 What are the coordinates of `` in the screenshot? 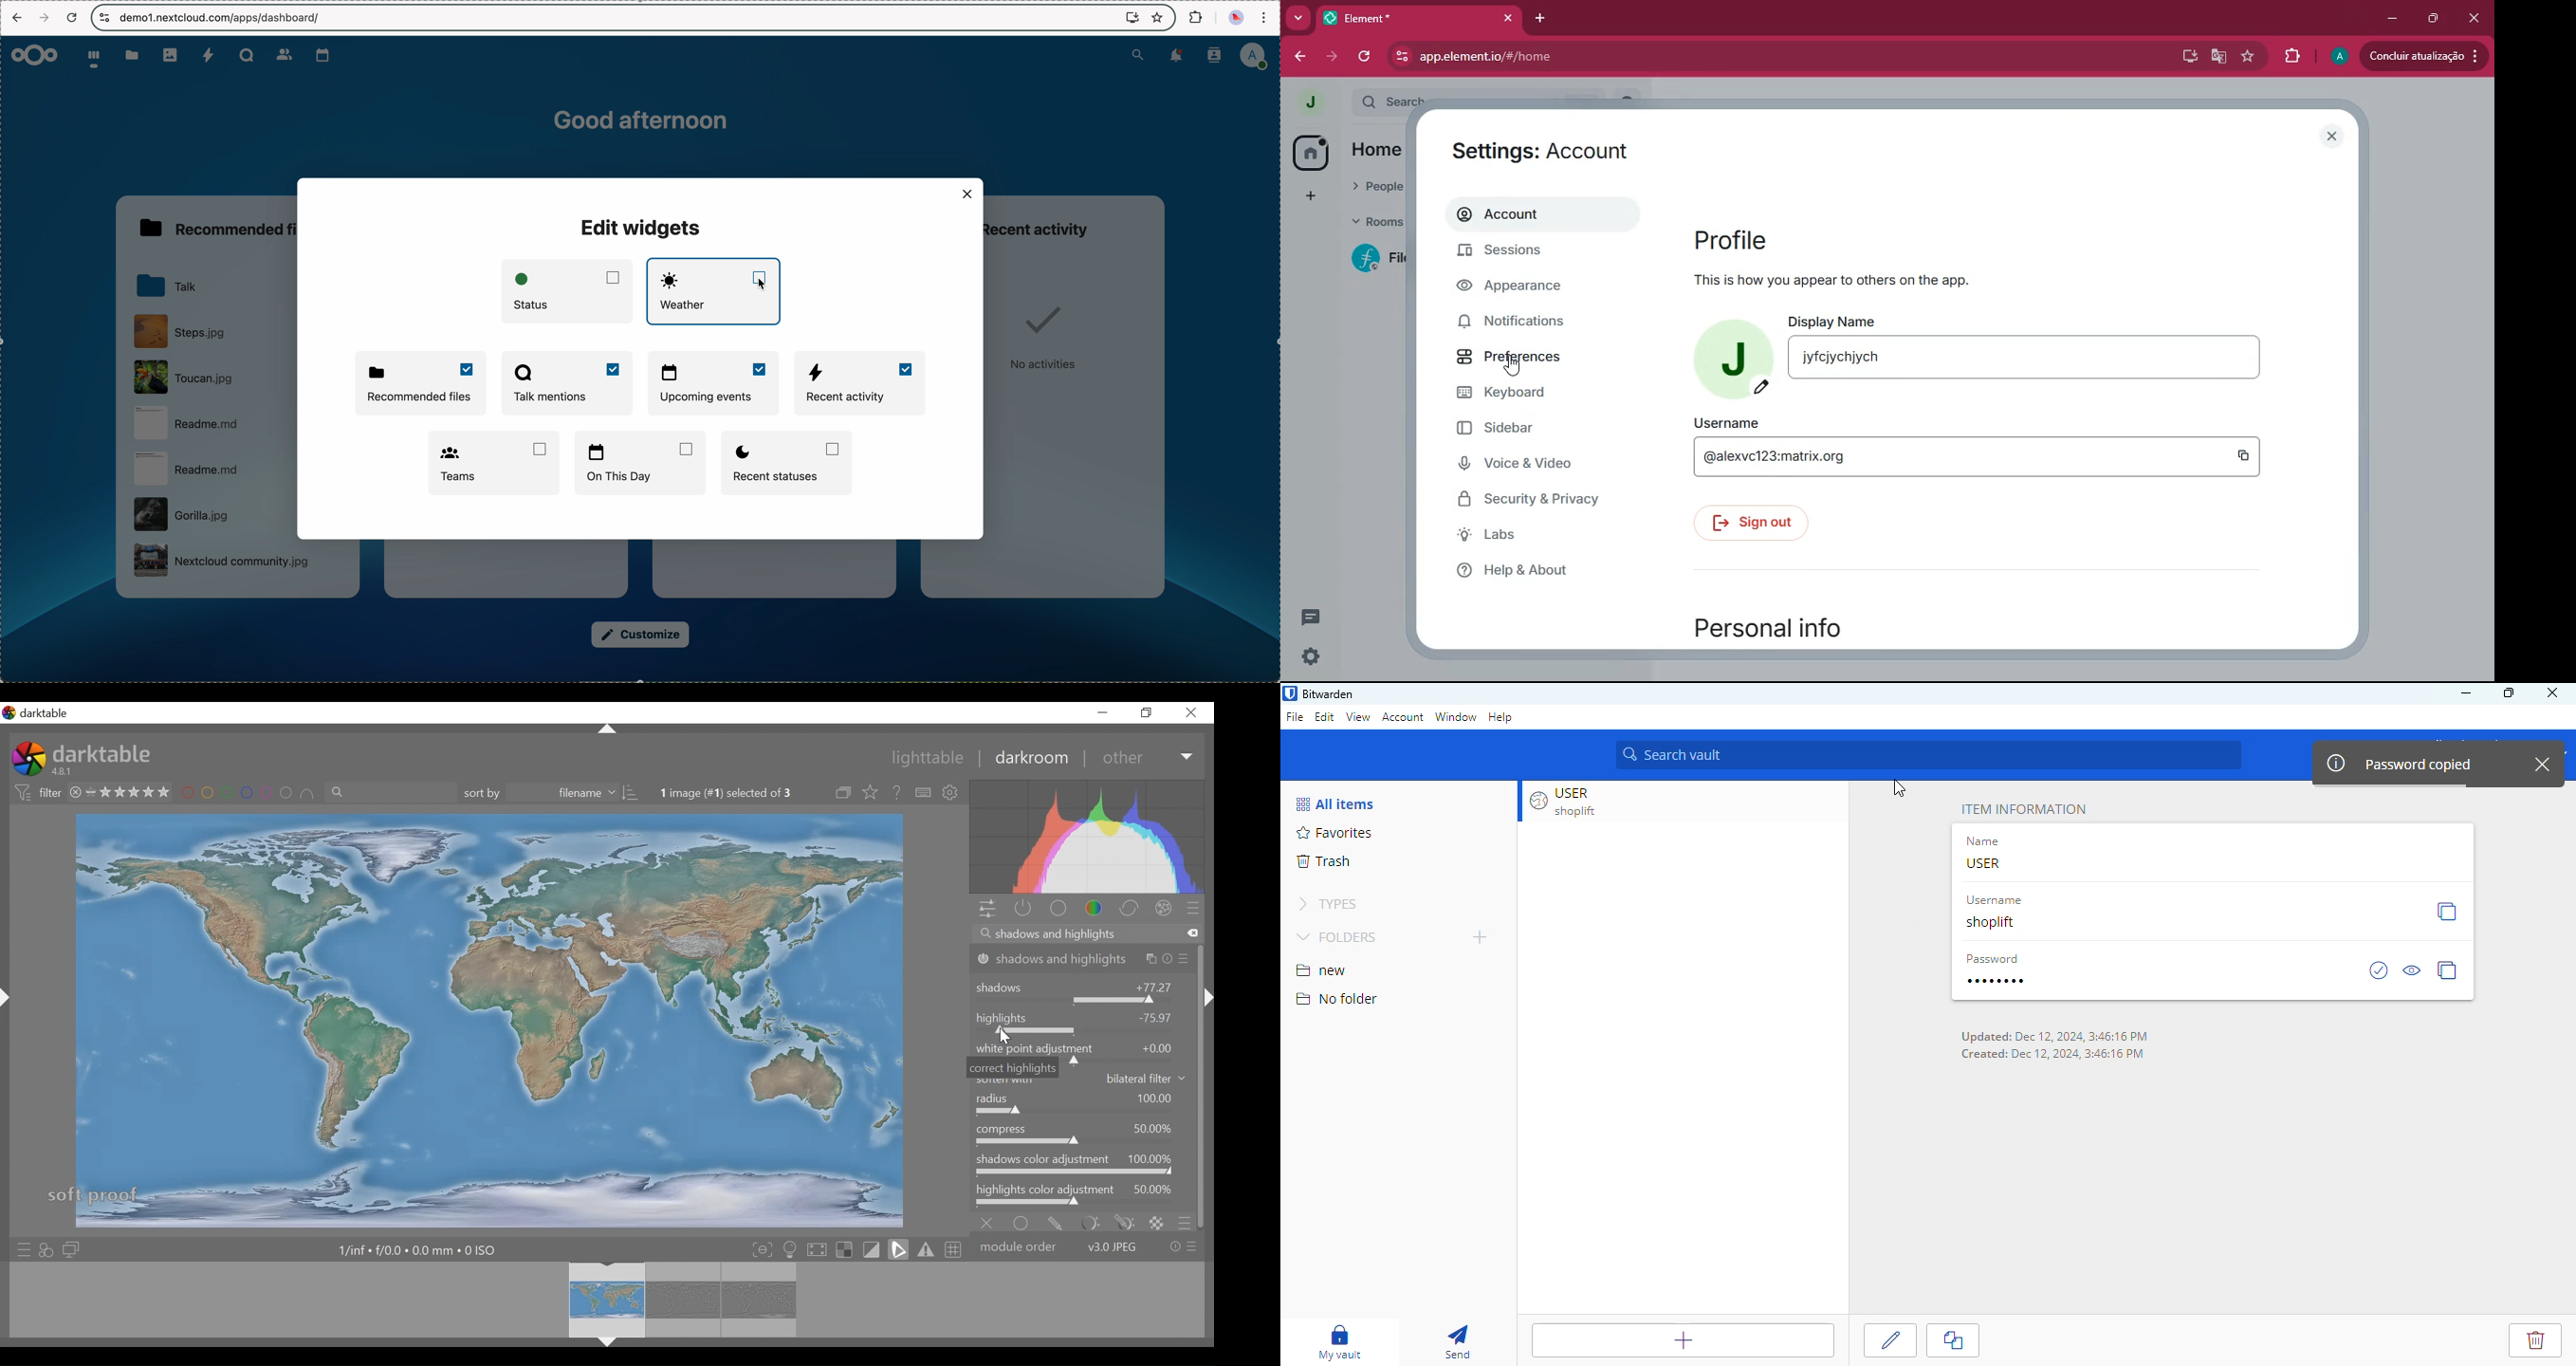 It's located at (608, 729).